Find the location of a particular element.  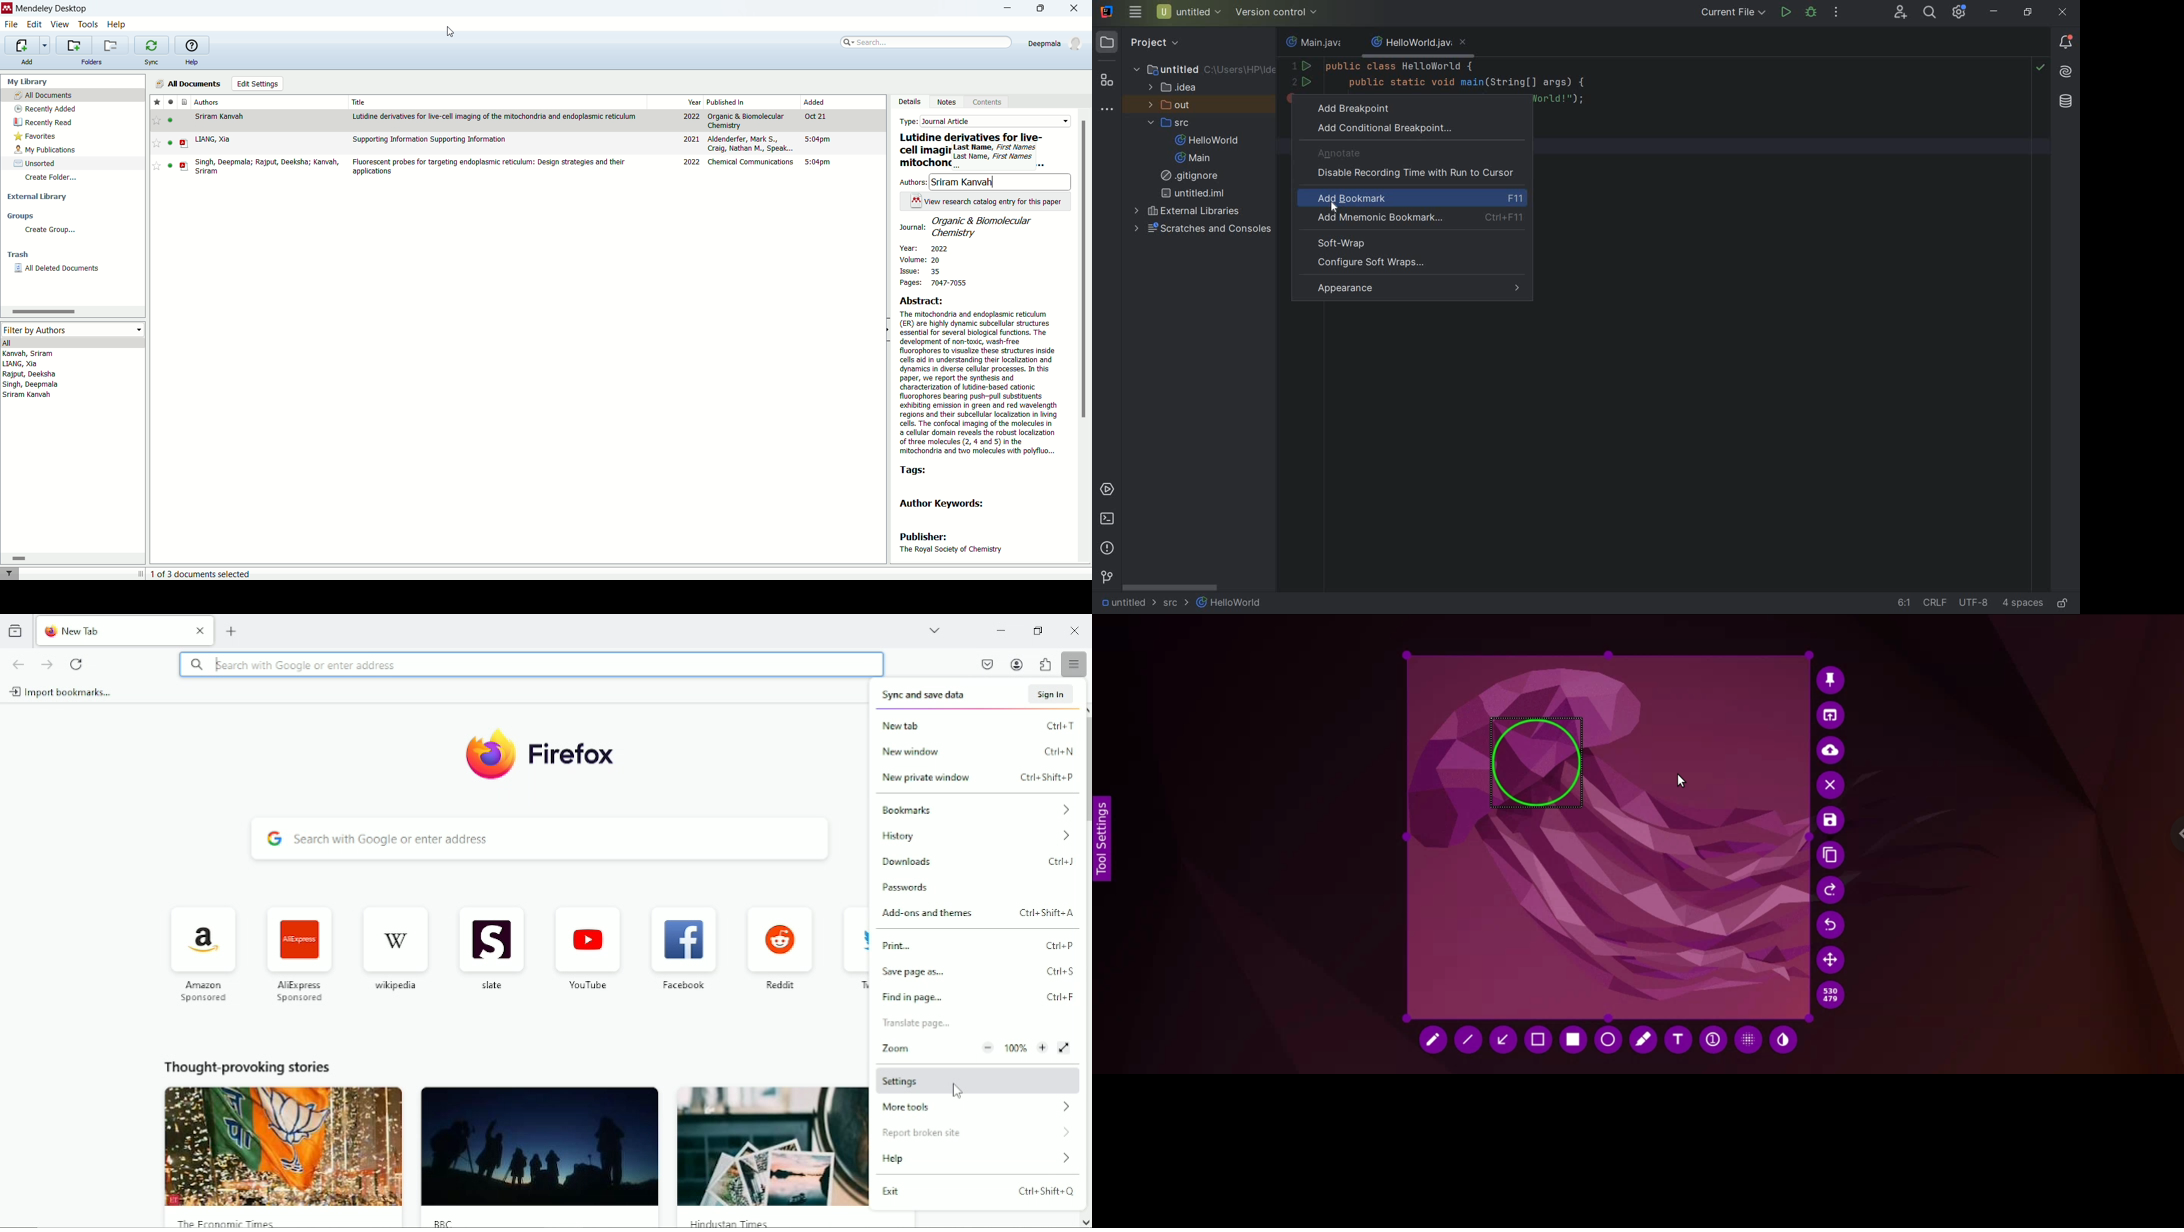

my library is located at coordinates (30, 82).